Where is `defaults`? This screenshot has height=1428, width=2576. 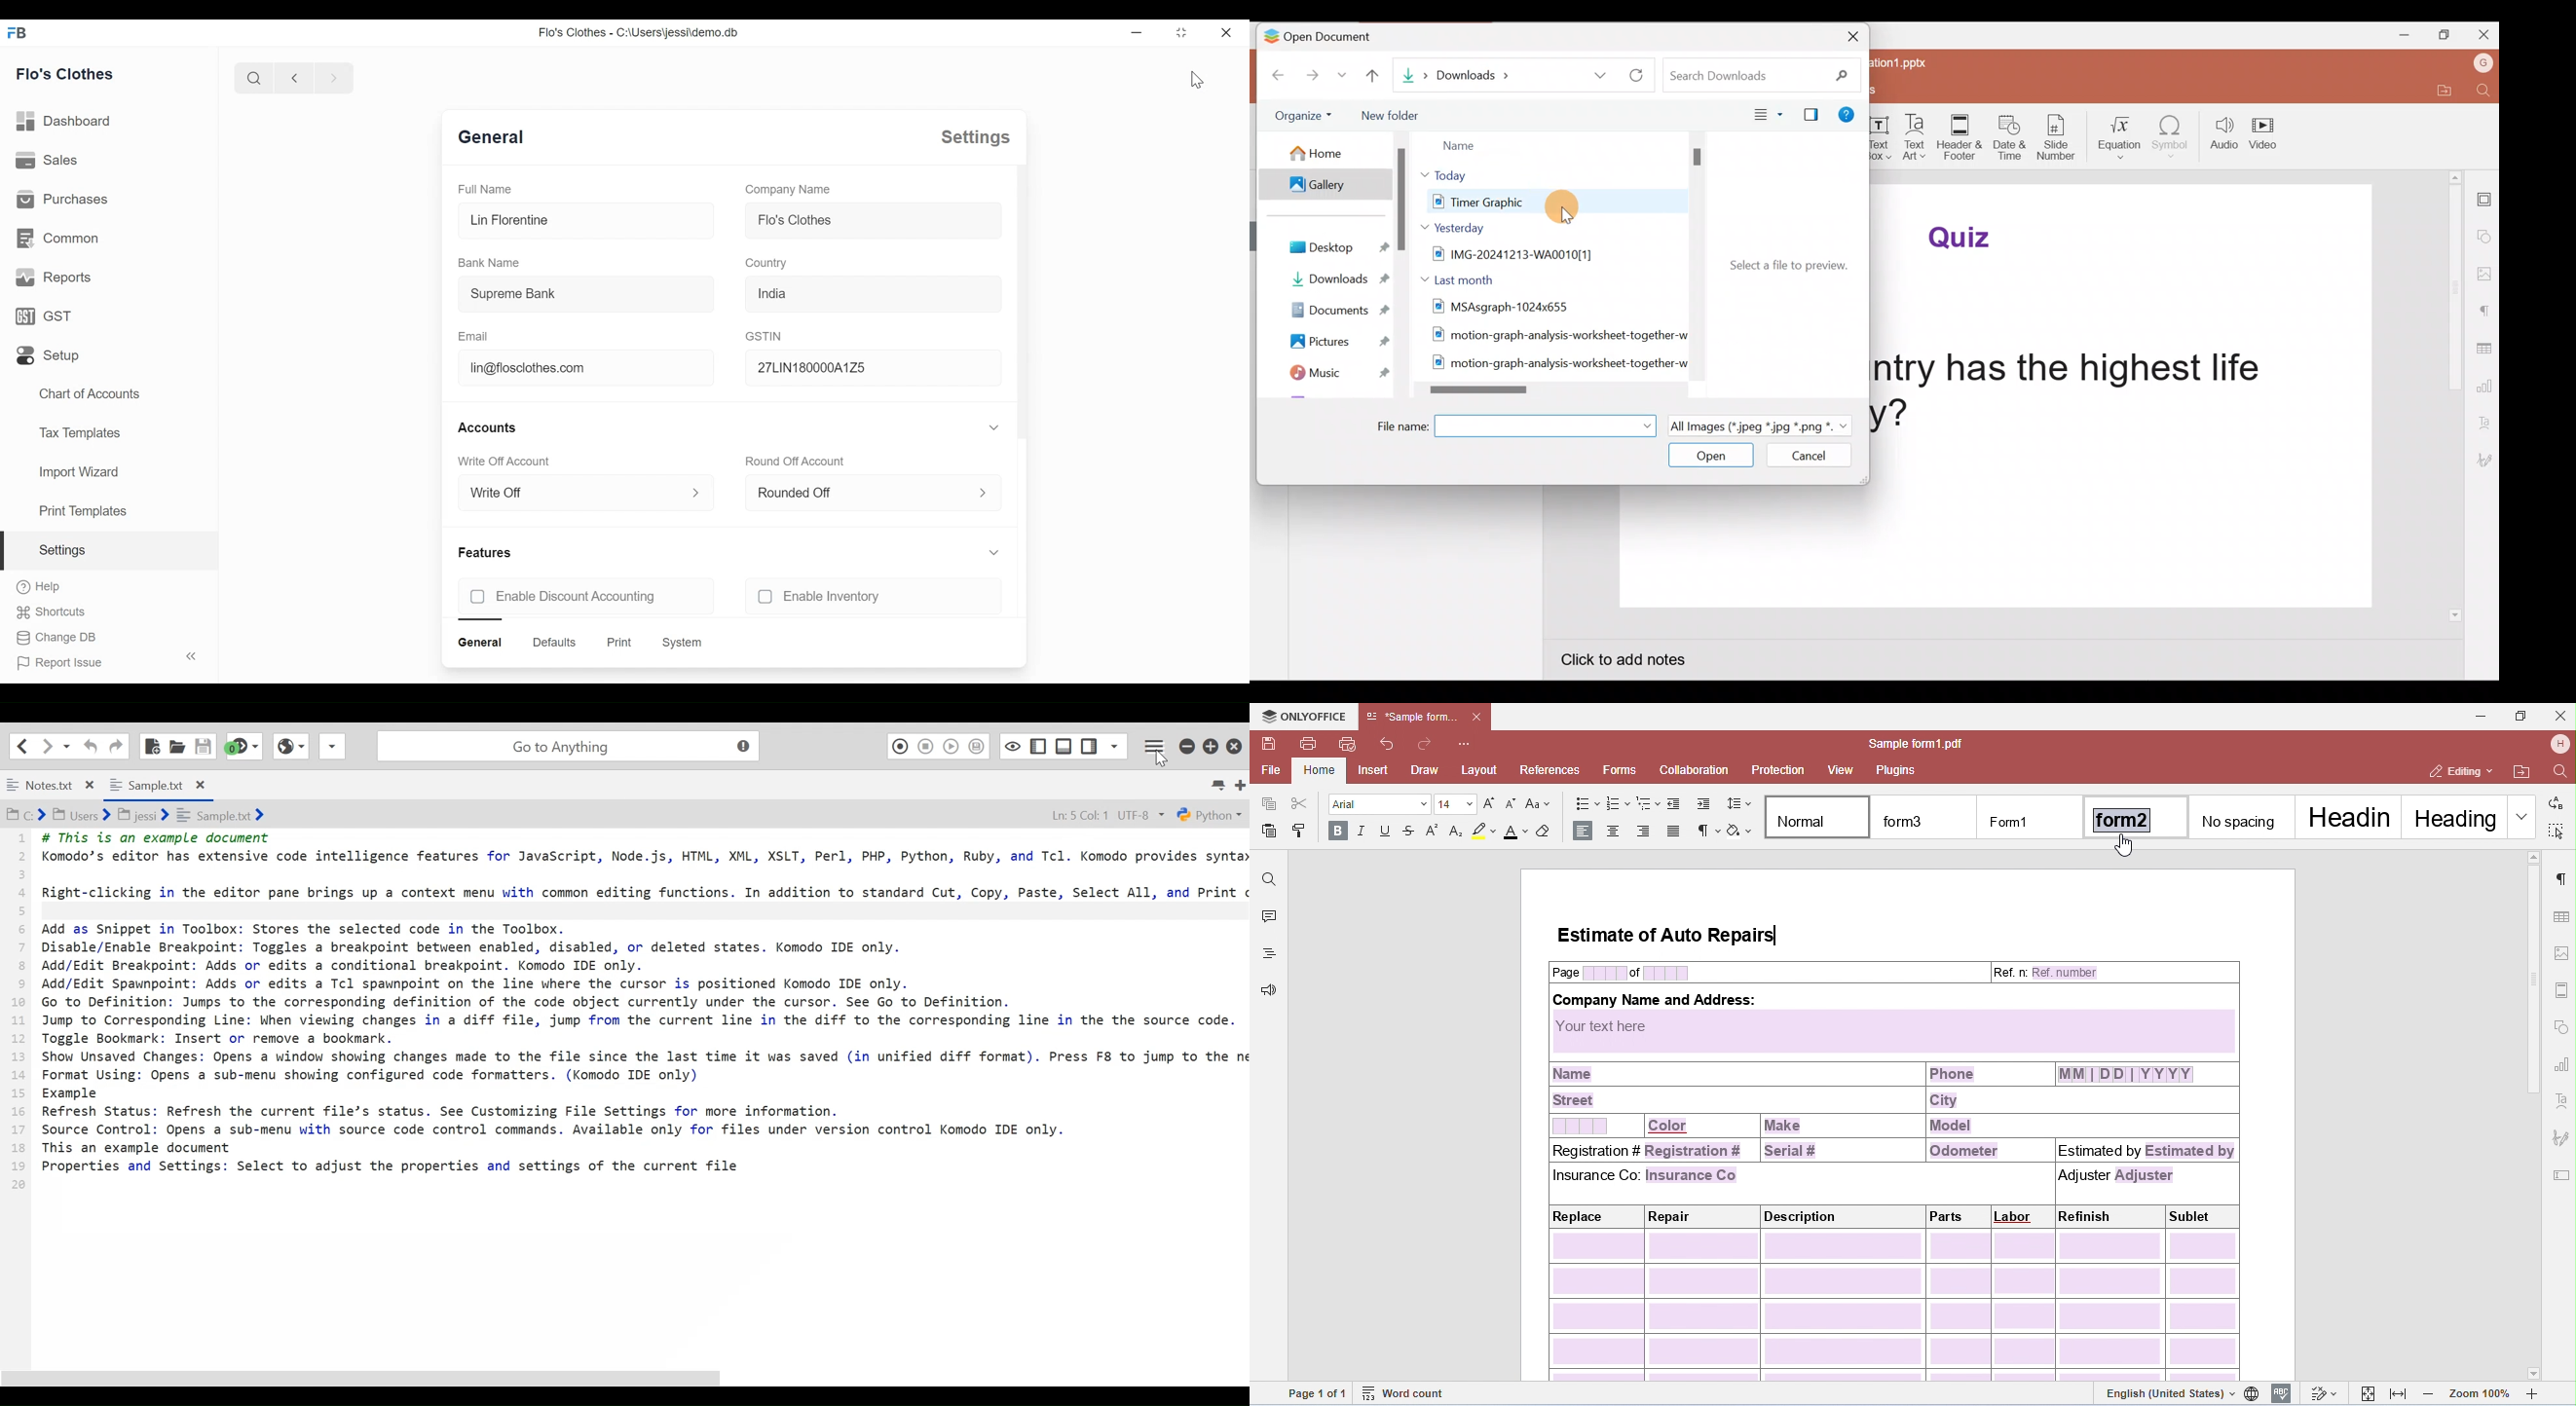 defaults is located at coordinates (554, 642).